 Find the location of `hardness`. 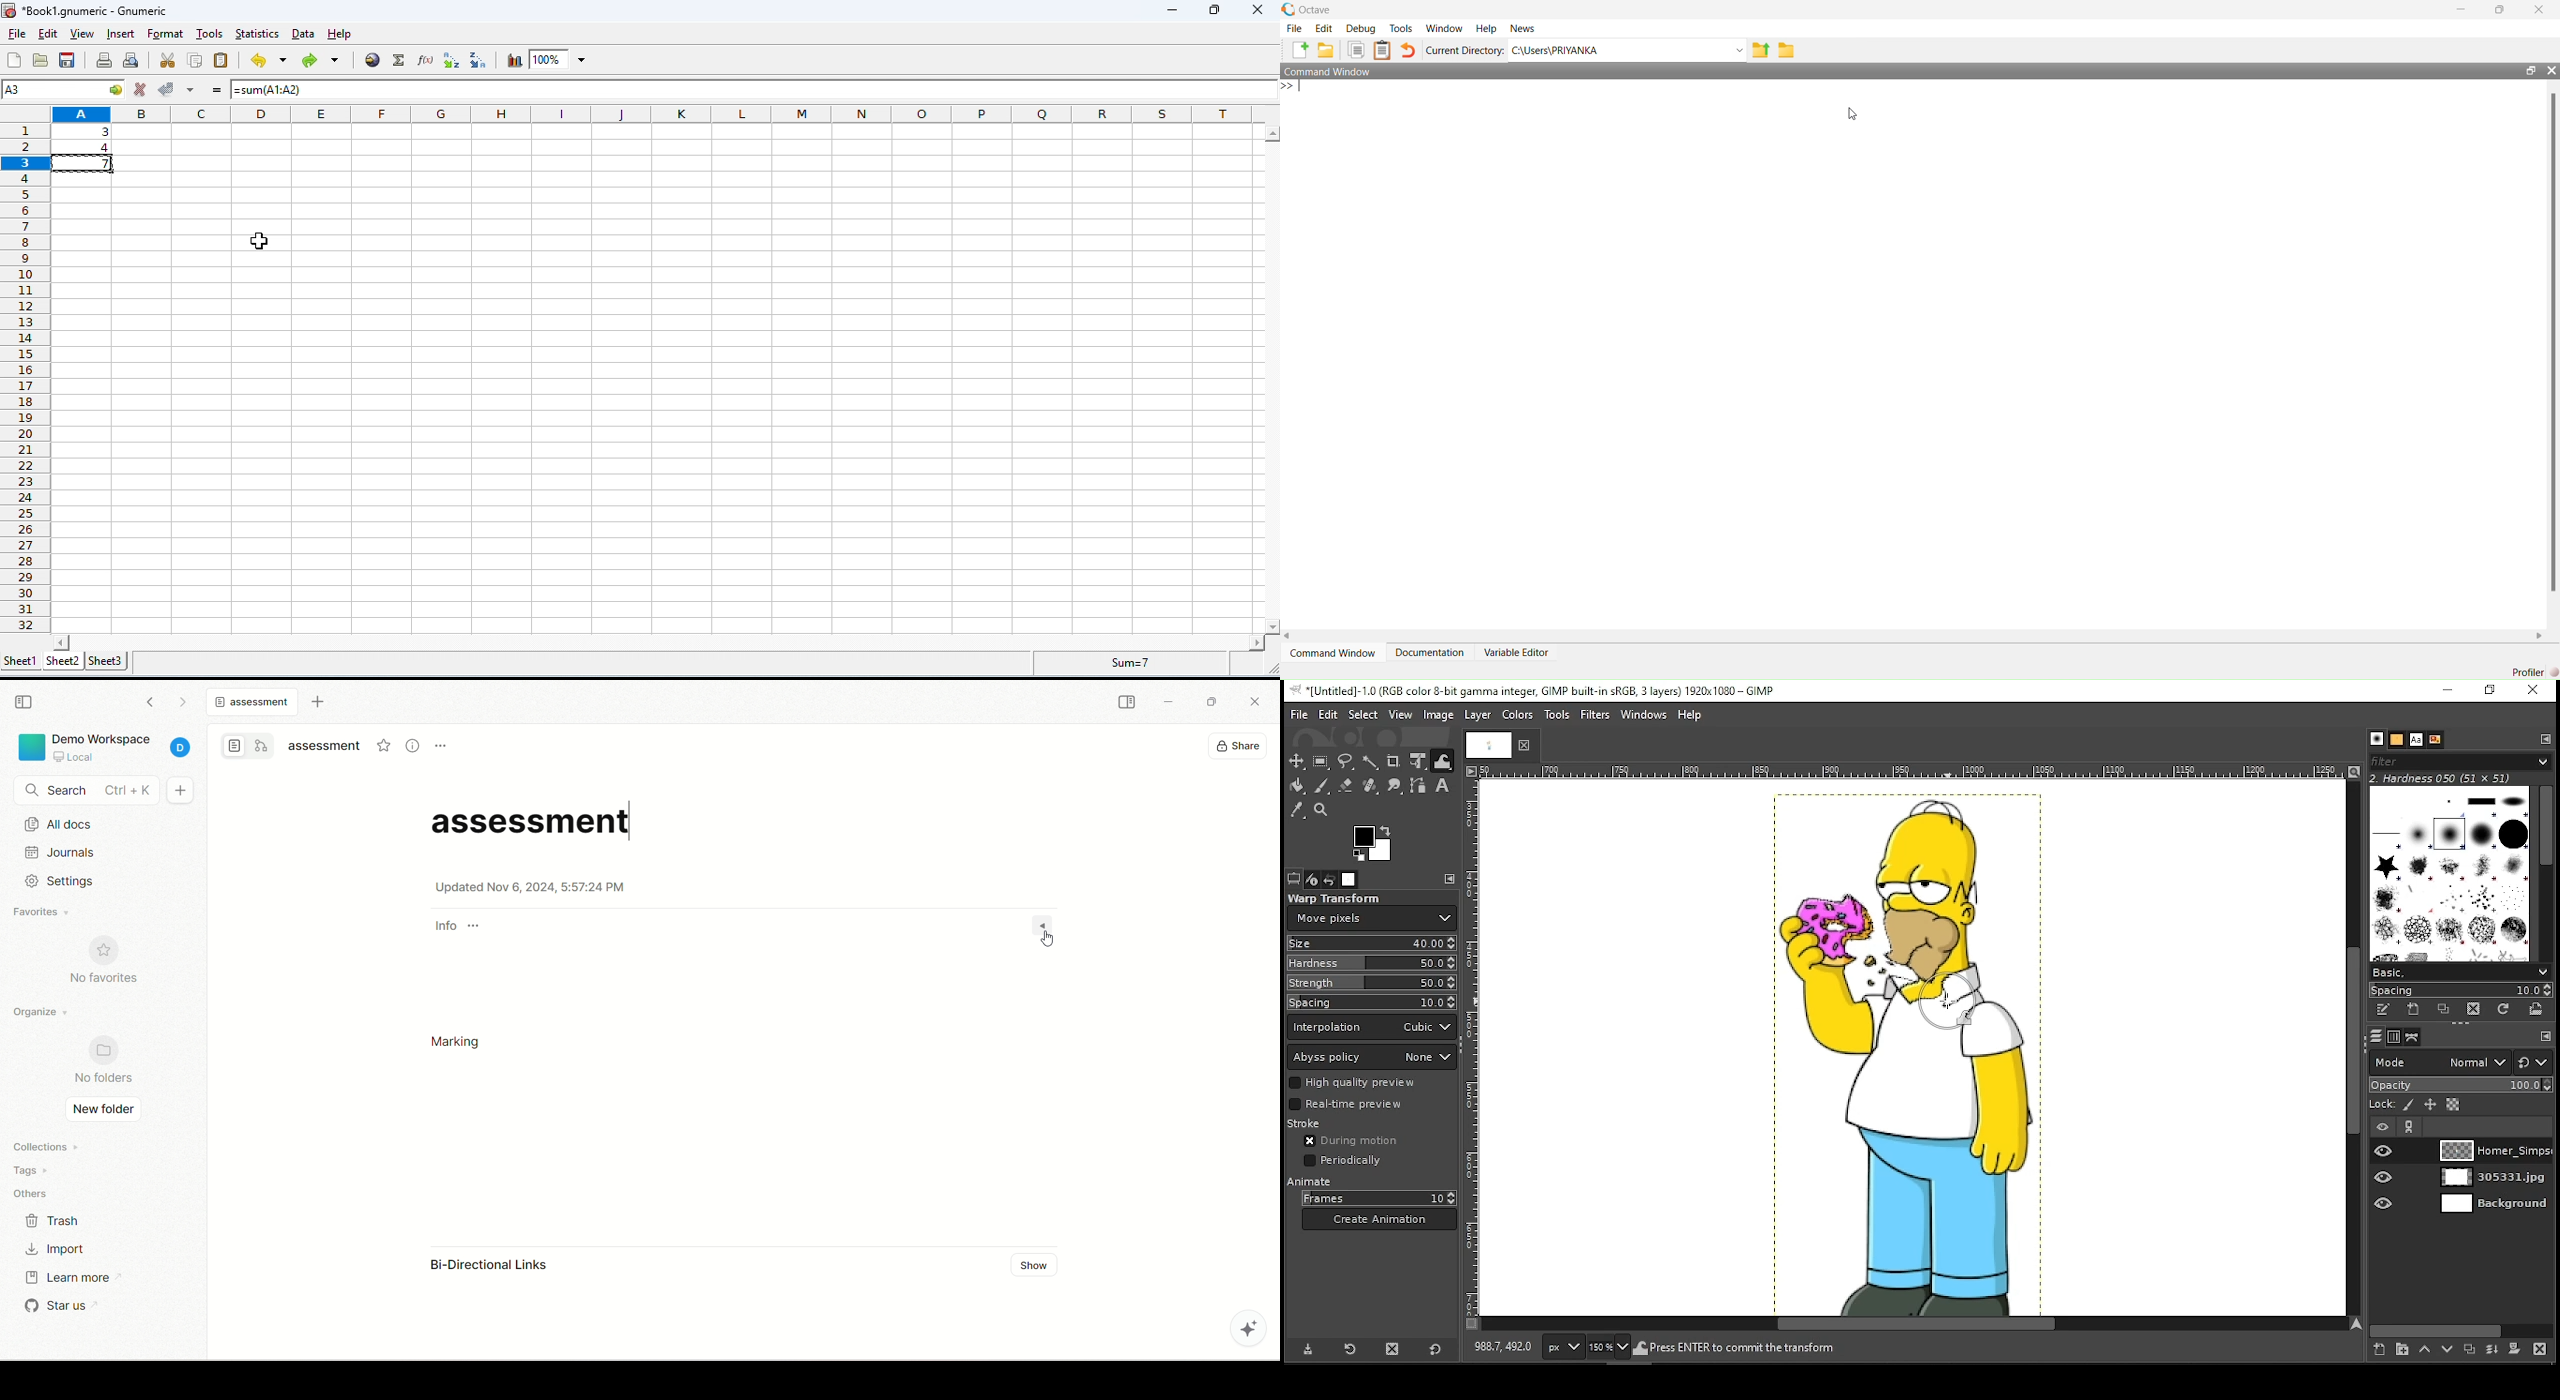

hardness is located at coordinates (1371, 963).